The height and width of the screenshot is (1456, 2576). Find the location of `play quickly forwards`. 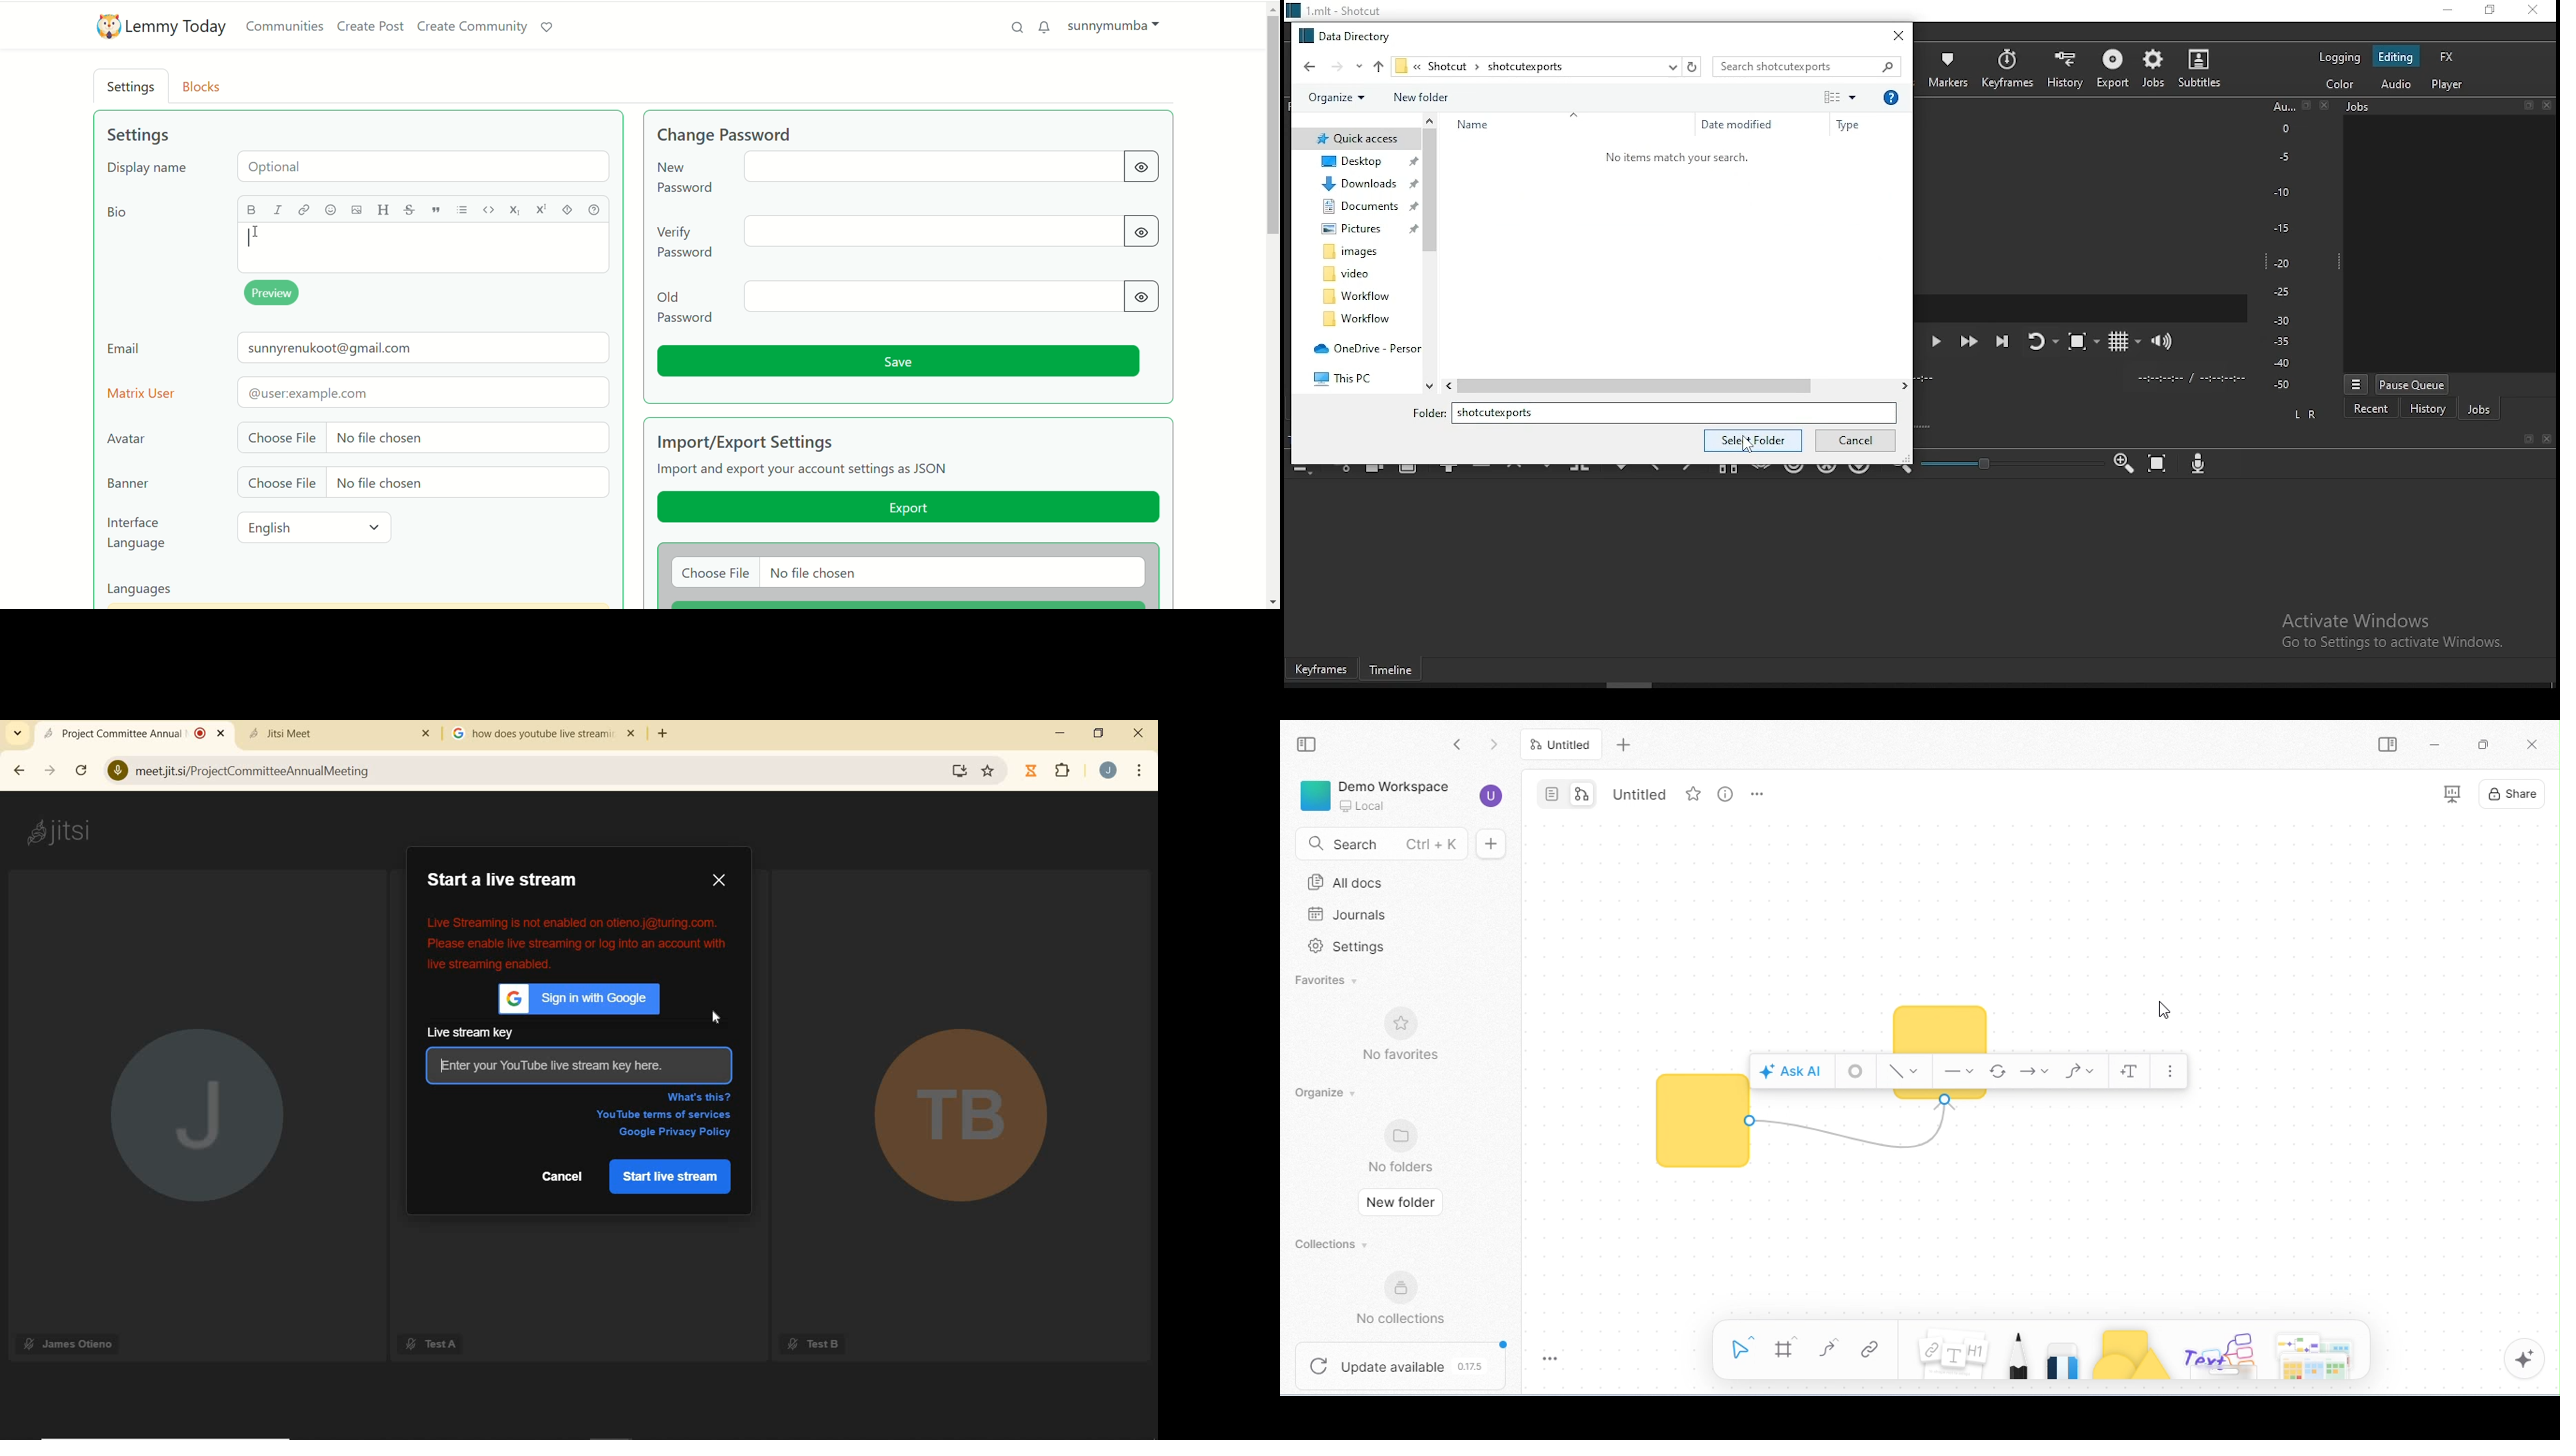

play quickly forwards is located at coordinates (1971, 342).